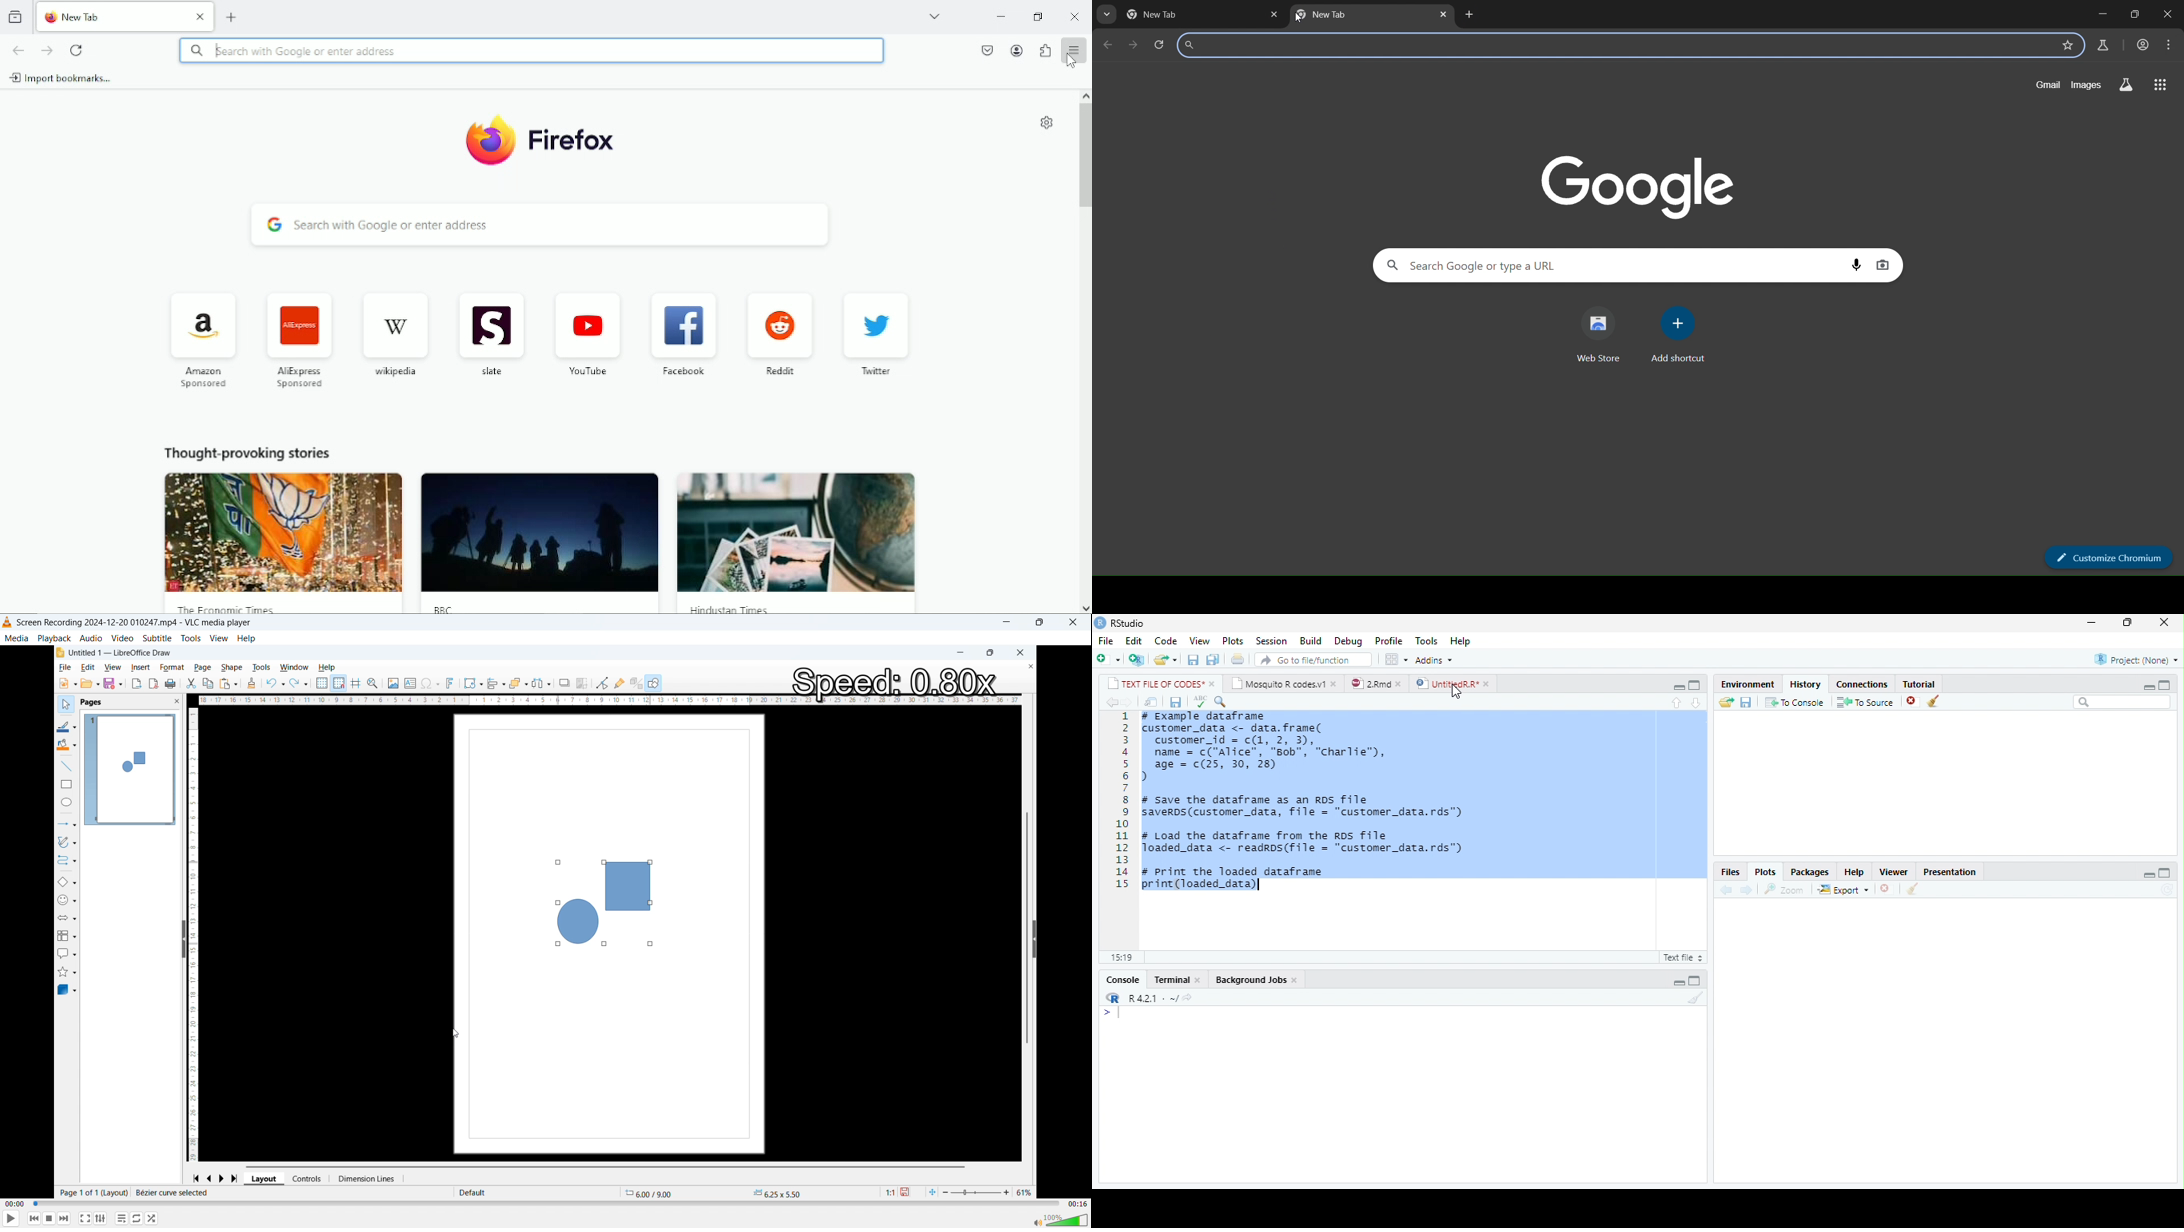 The image size is (2184, 1232). What do you see at coordinates (394, 334) in the screenshot?
I see `wikipedia` at bounding box center [394, 334].